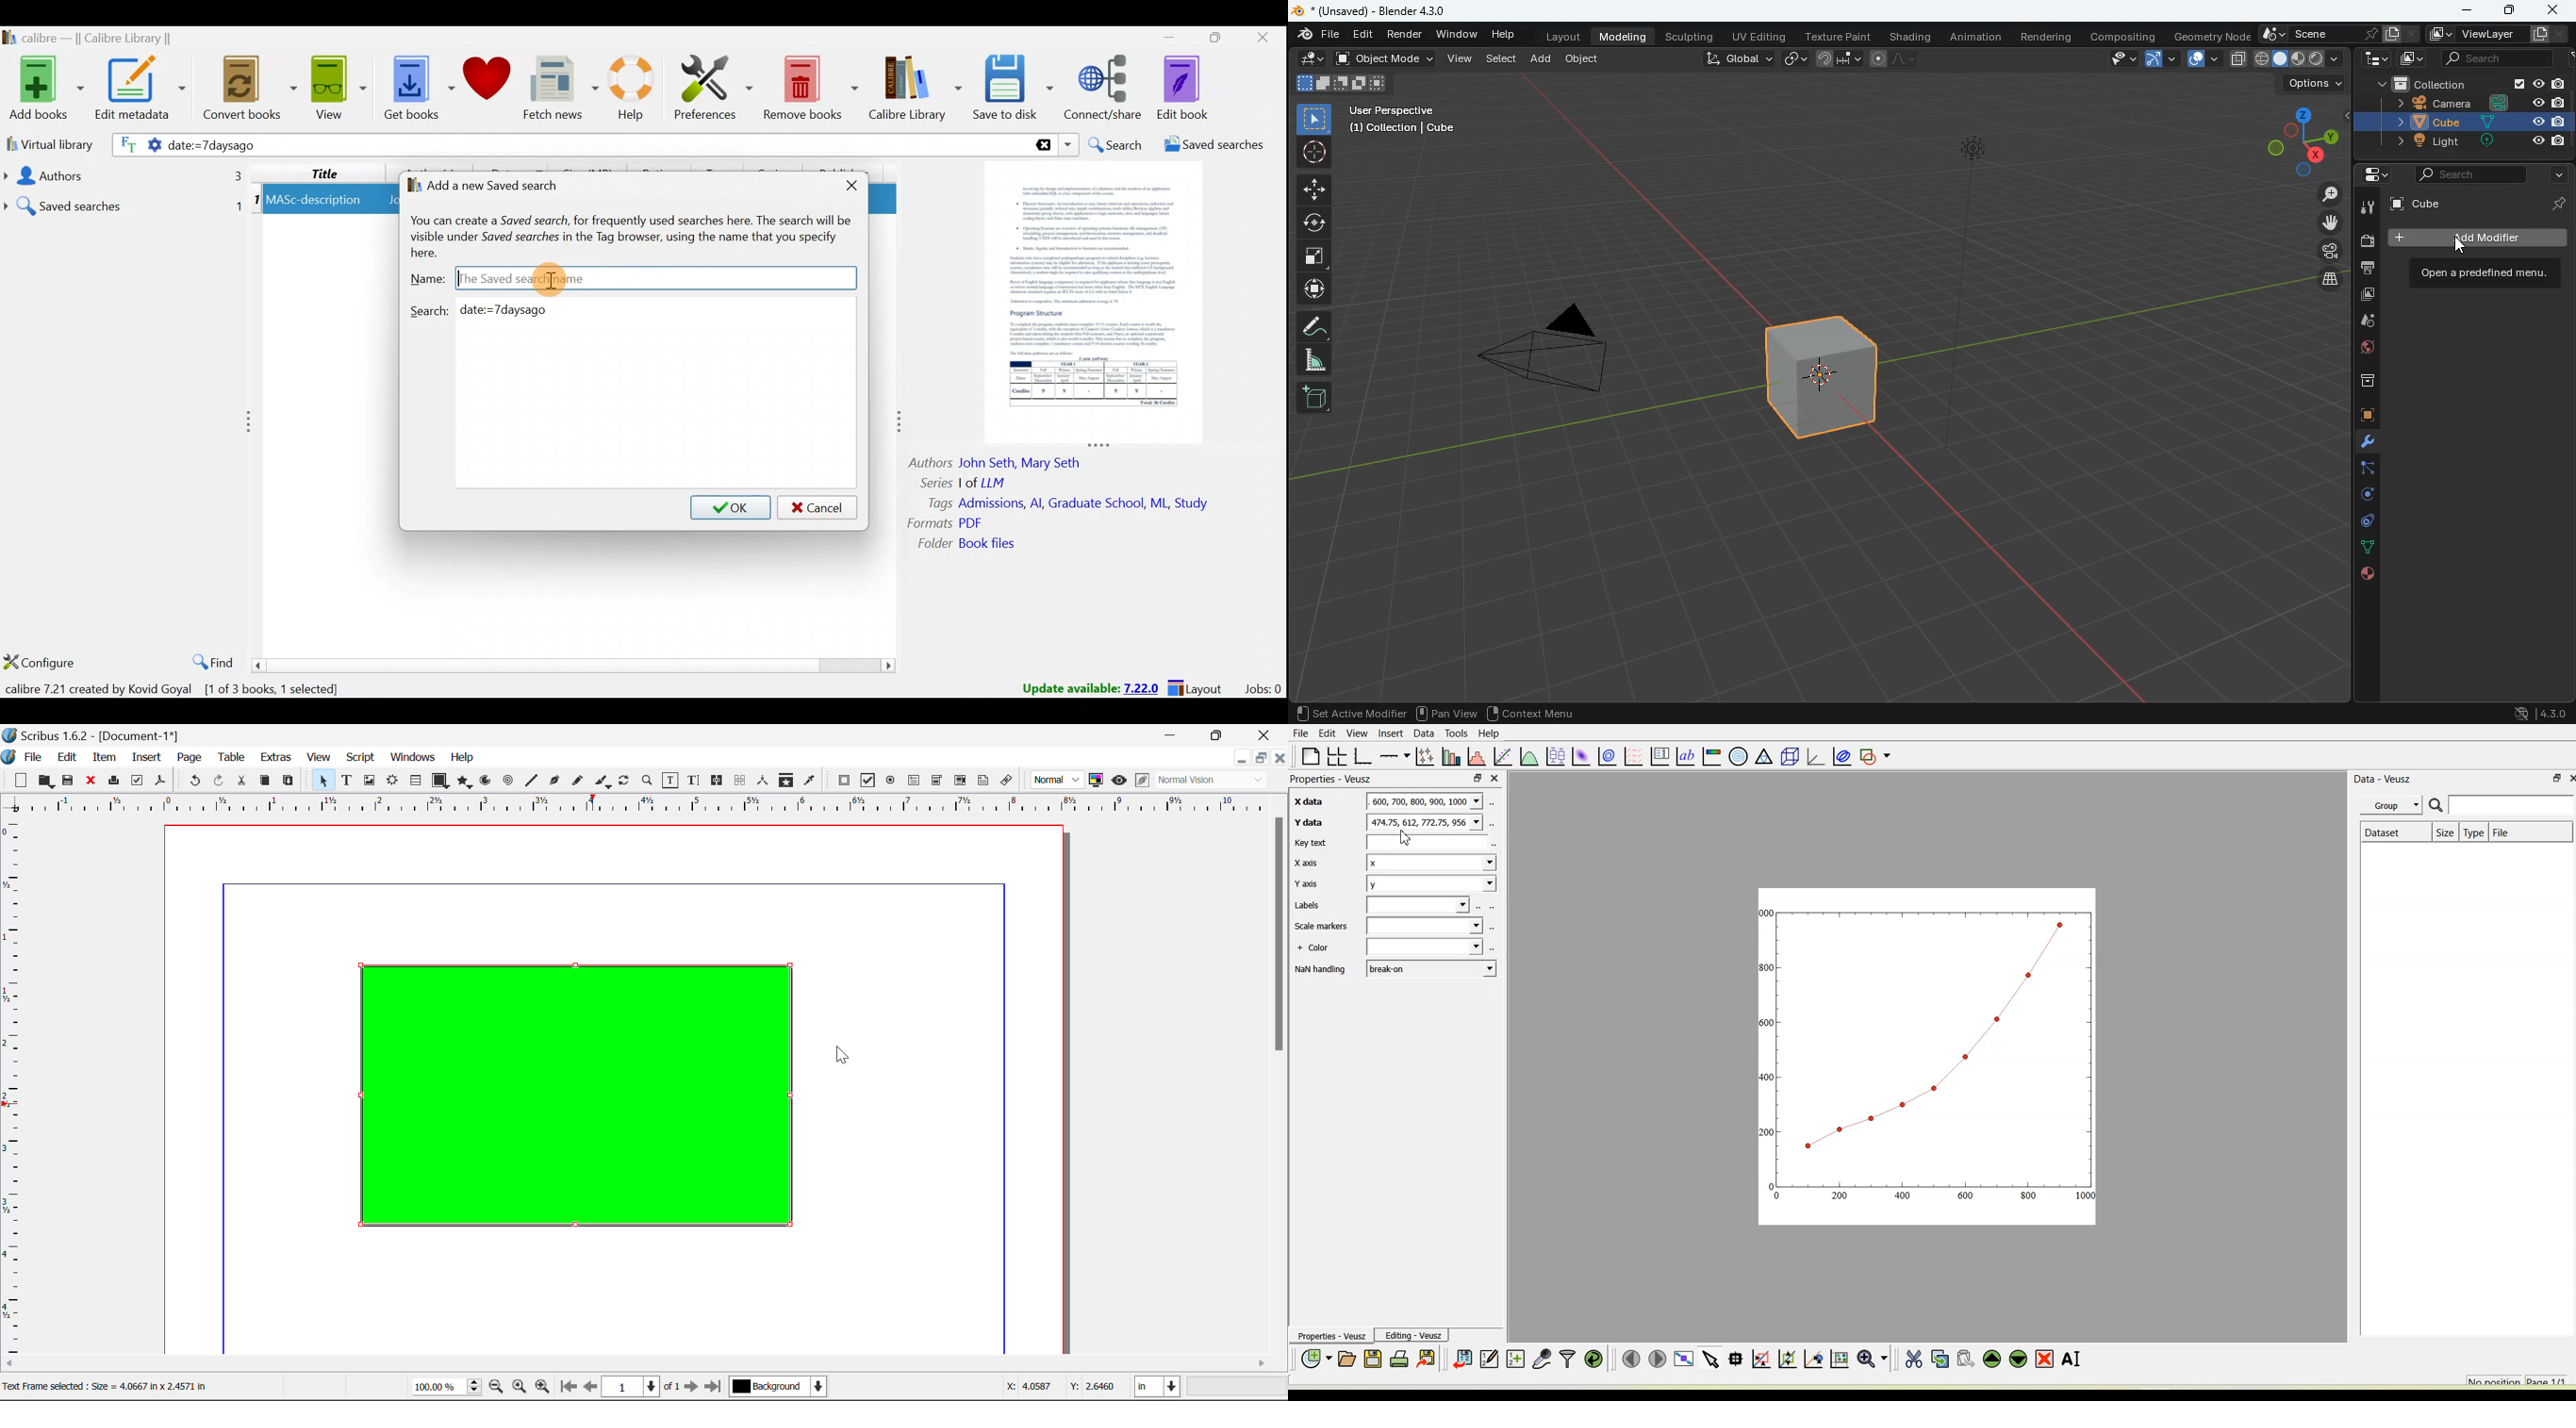 Image resolution: width=2576 pixels, height=1428 pixels. What do you see at coordinates (715, 1389) in the screenshot?
I see `Last Page` at bounding box center [715, 1389].